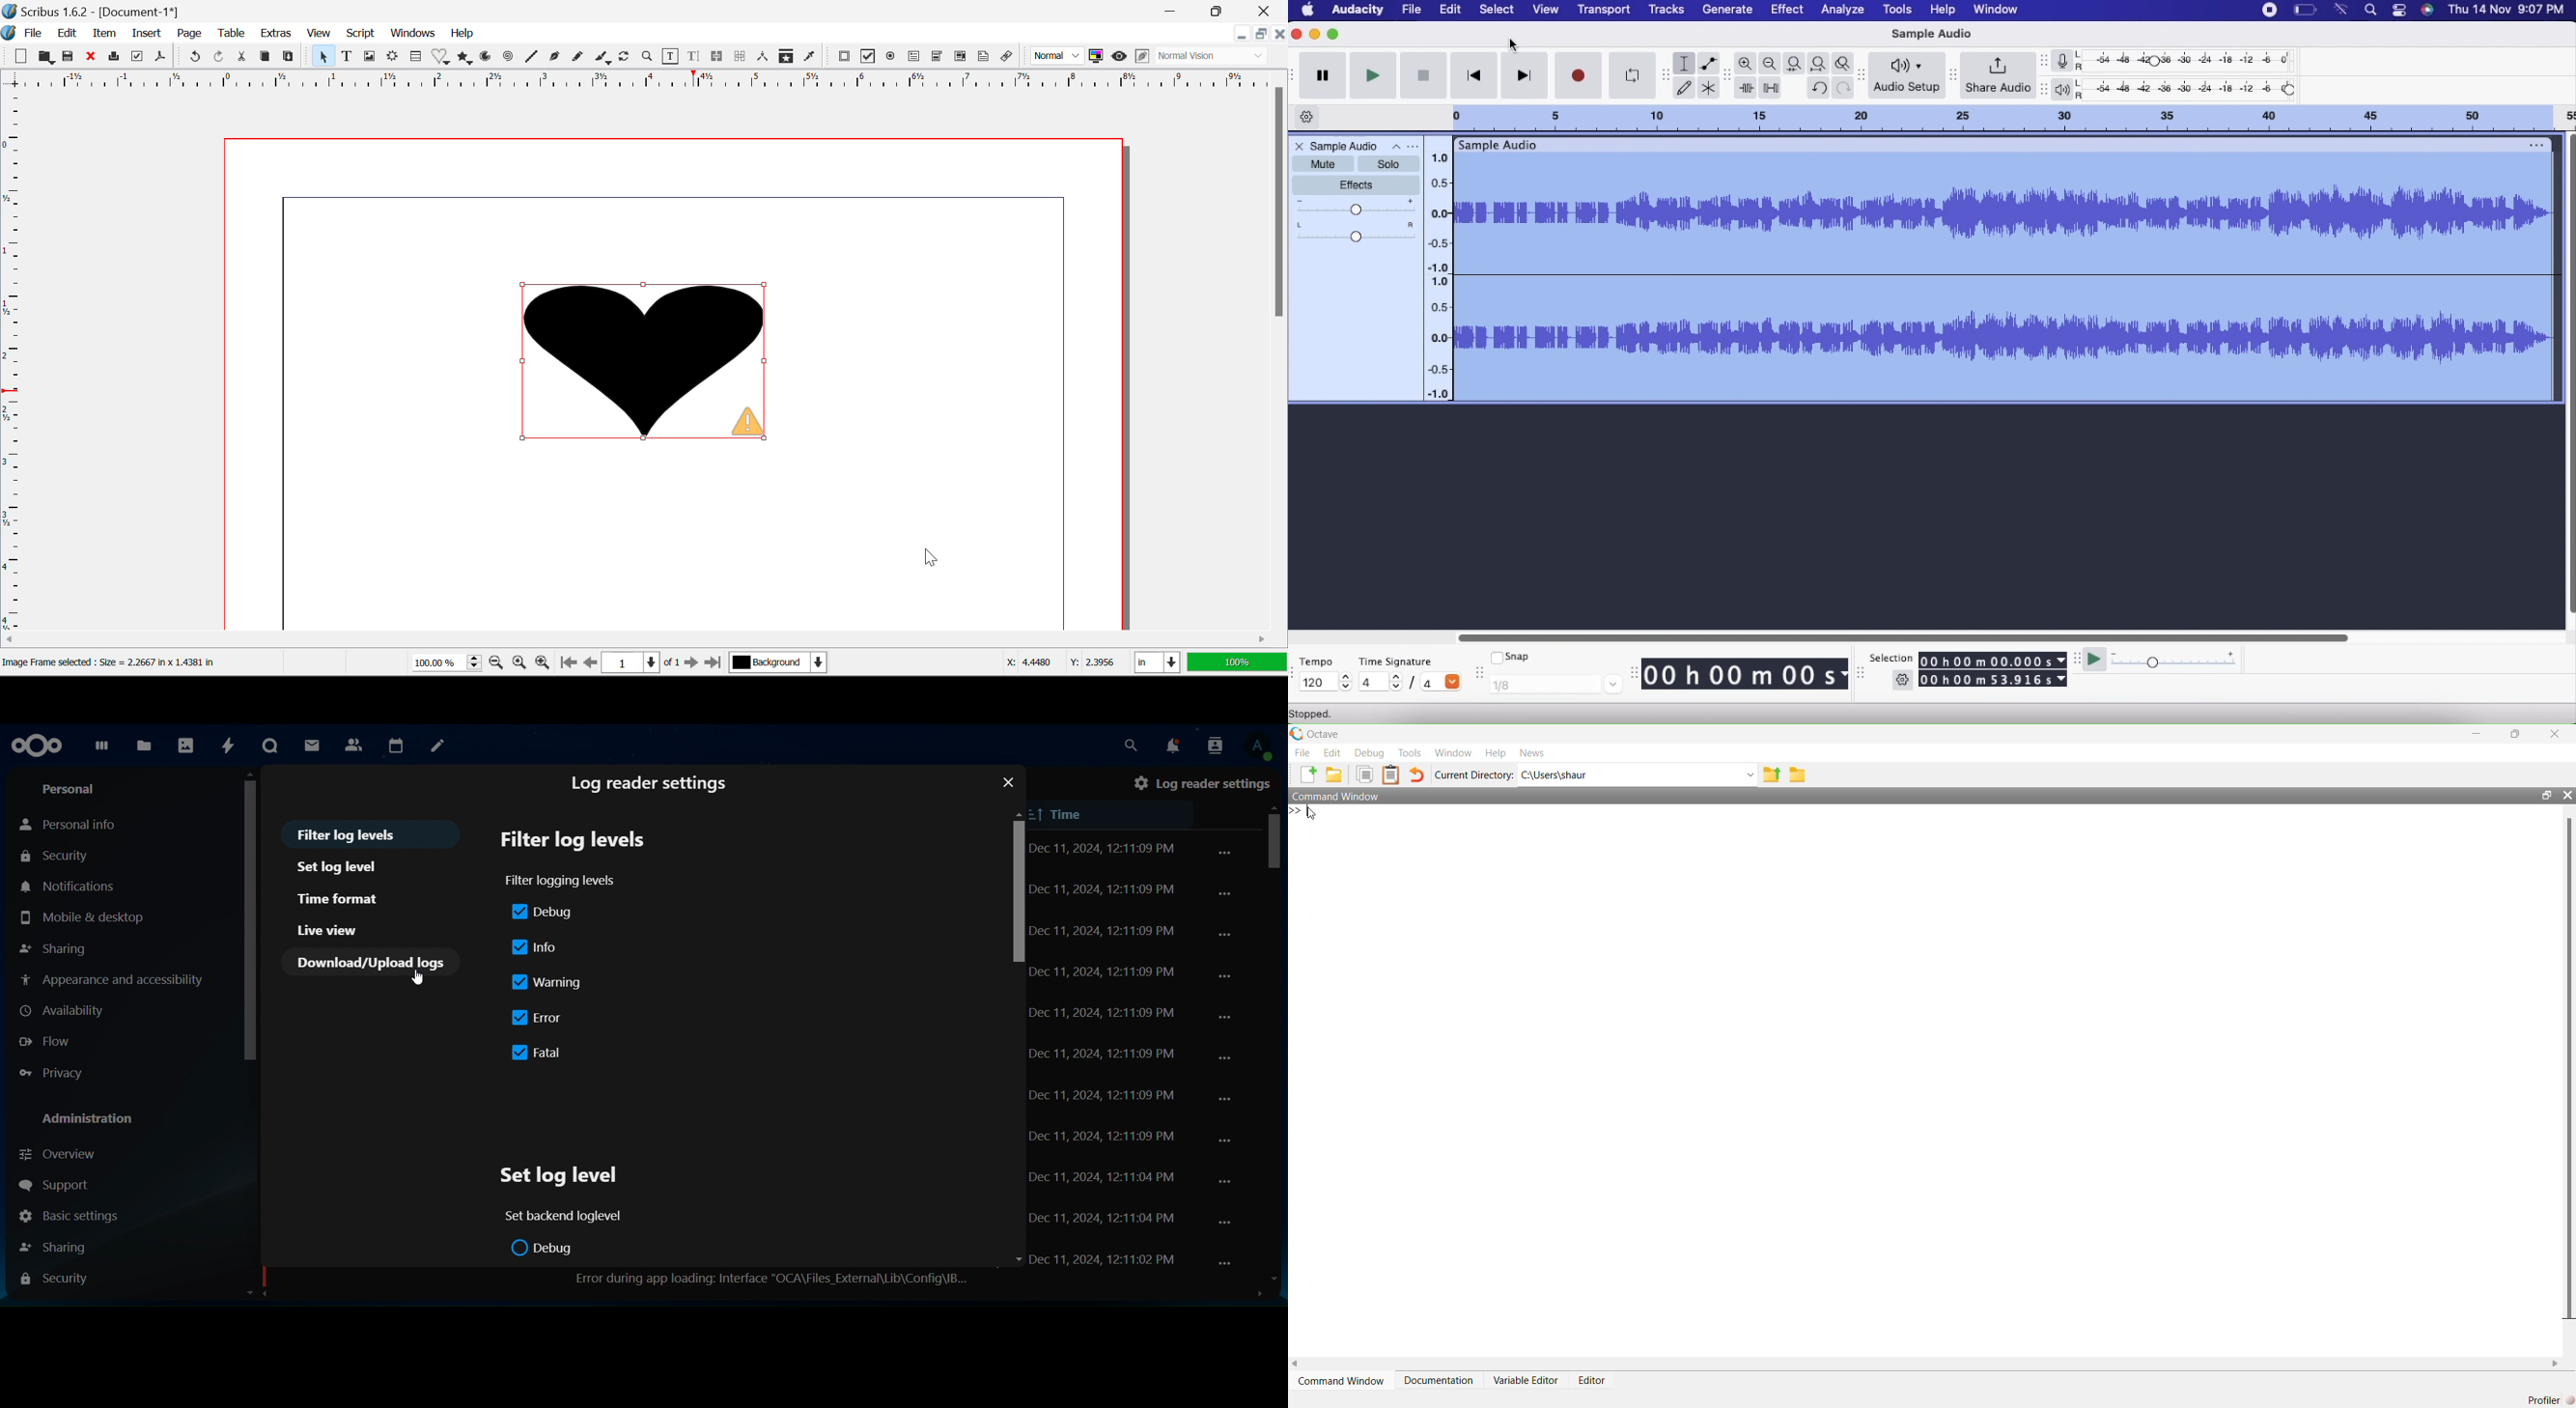 Image resolution: width=2576 pixels, height=1428 pixels. What do you see at coordinates (1842, 64) in the screenshot?
I see `Zoom toggle` at bounding box center [1842, 64].